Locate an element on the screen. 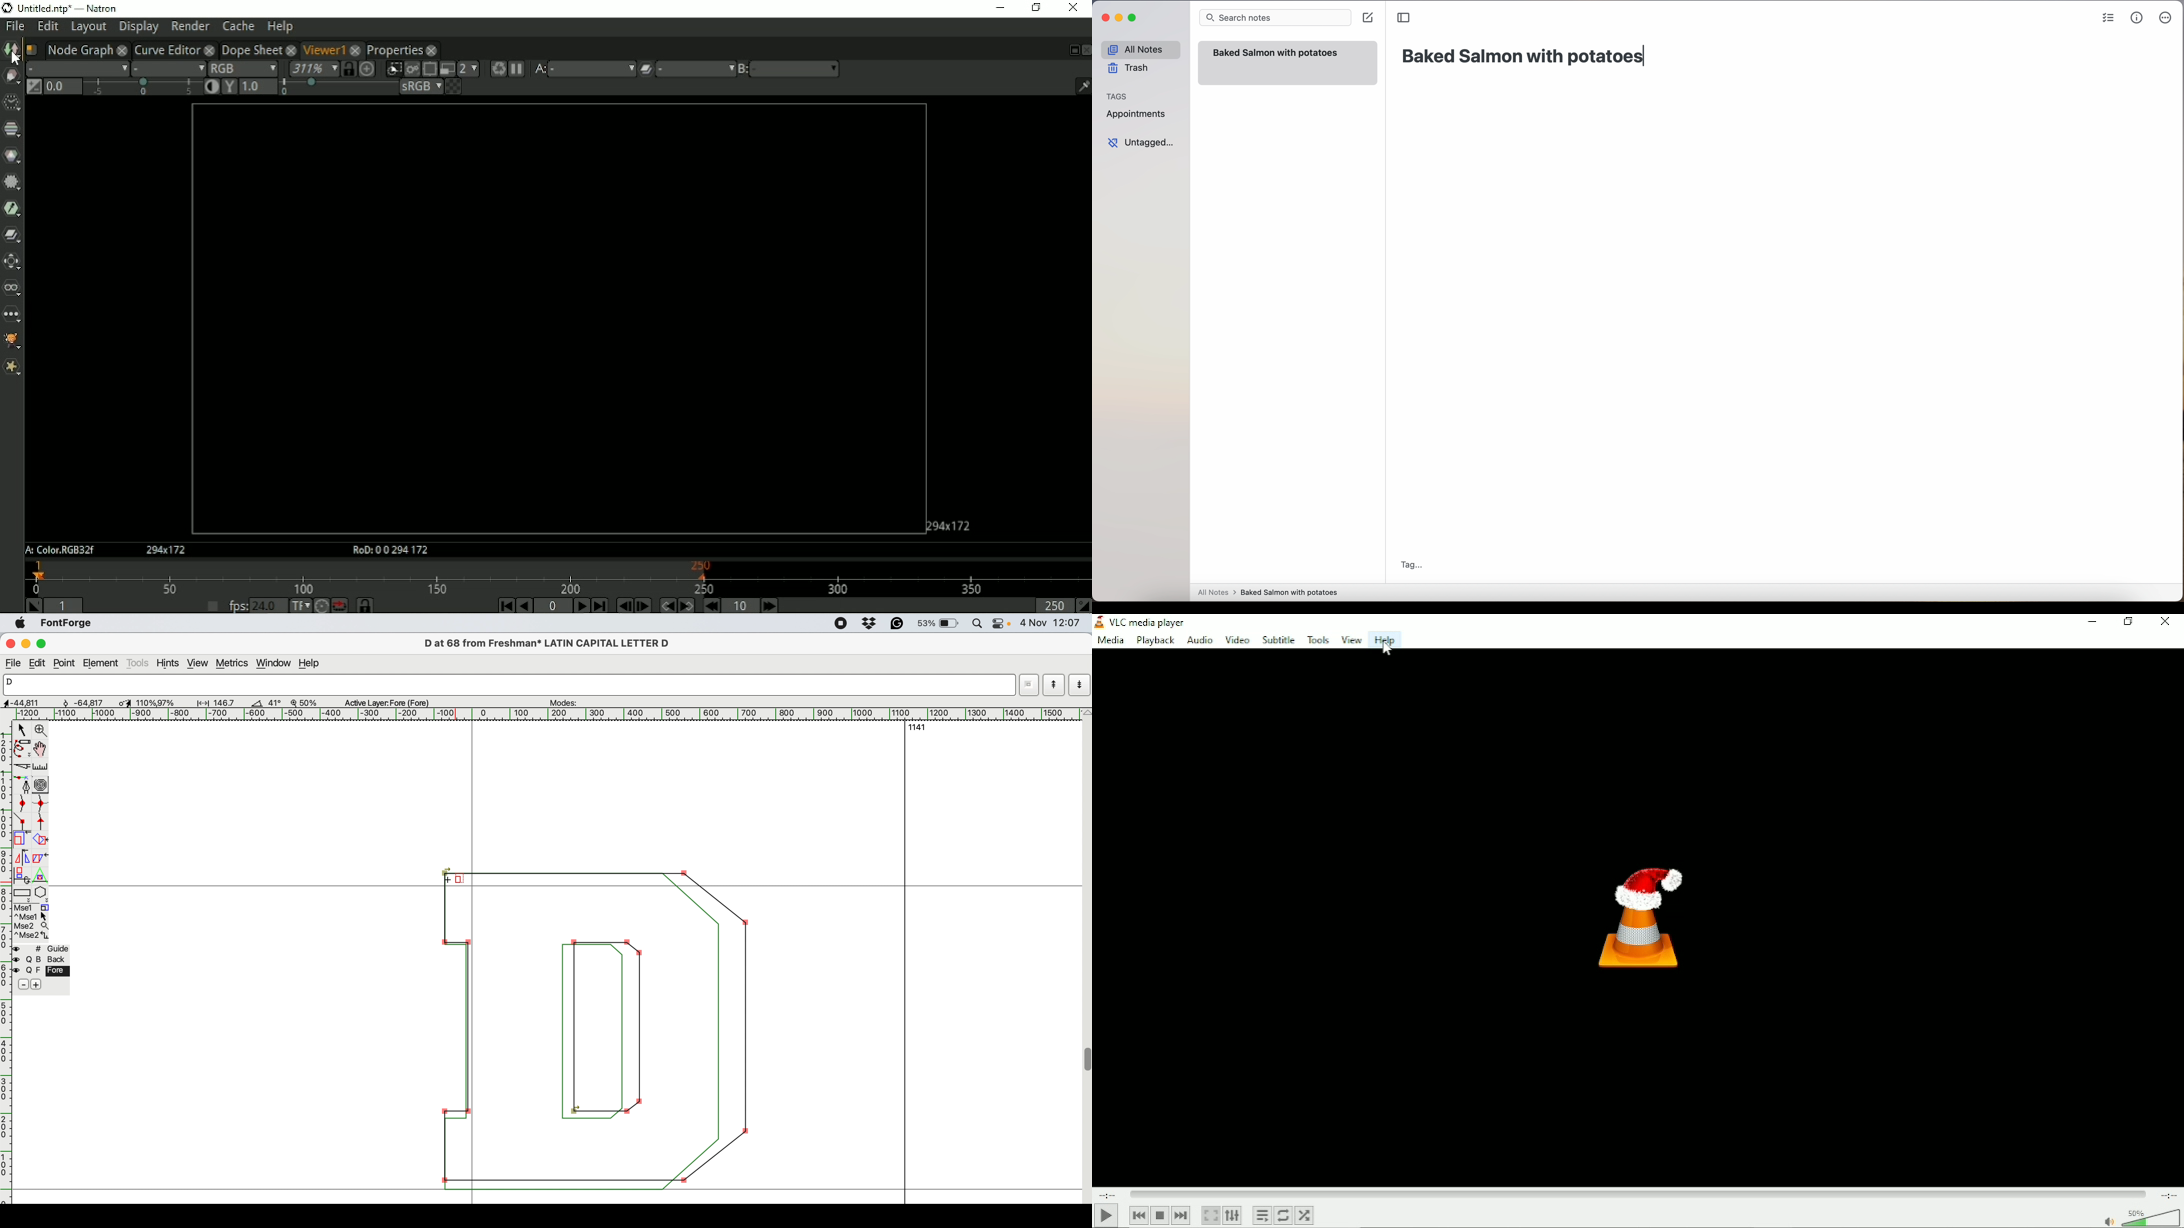  all notes is located at coordinates (1140, 49).